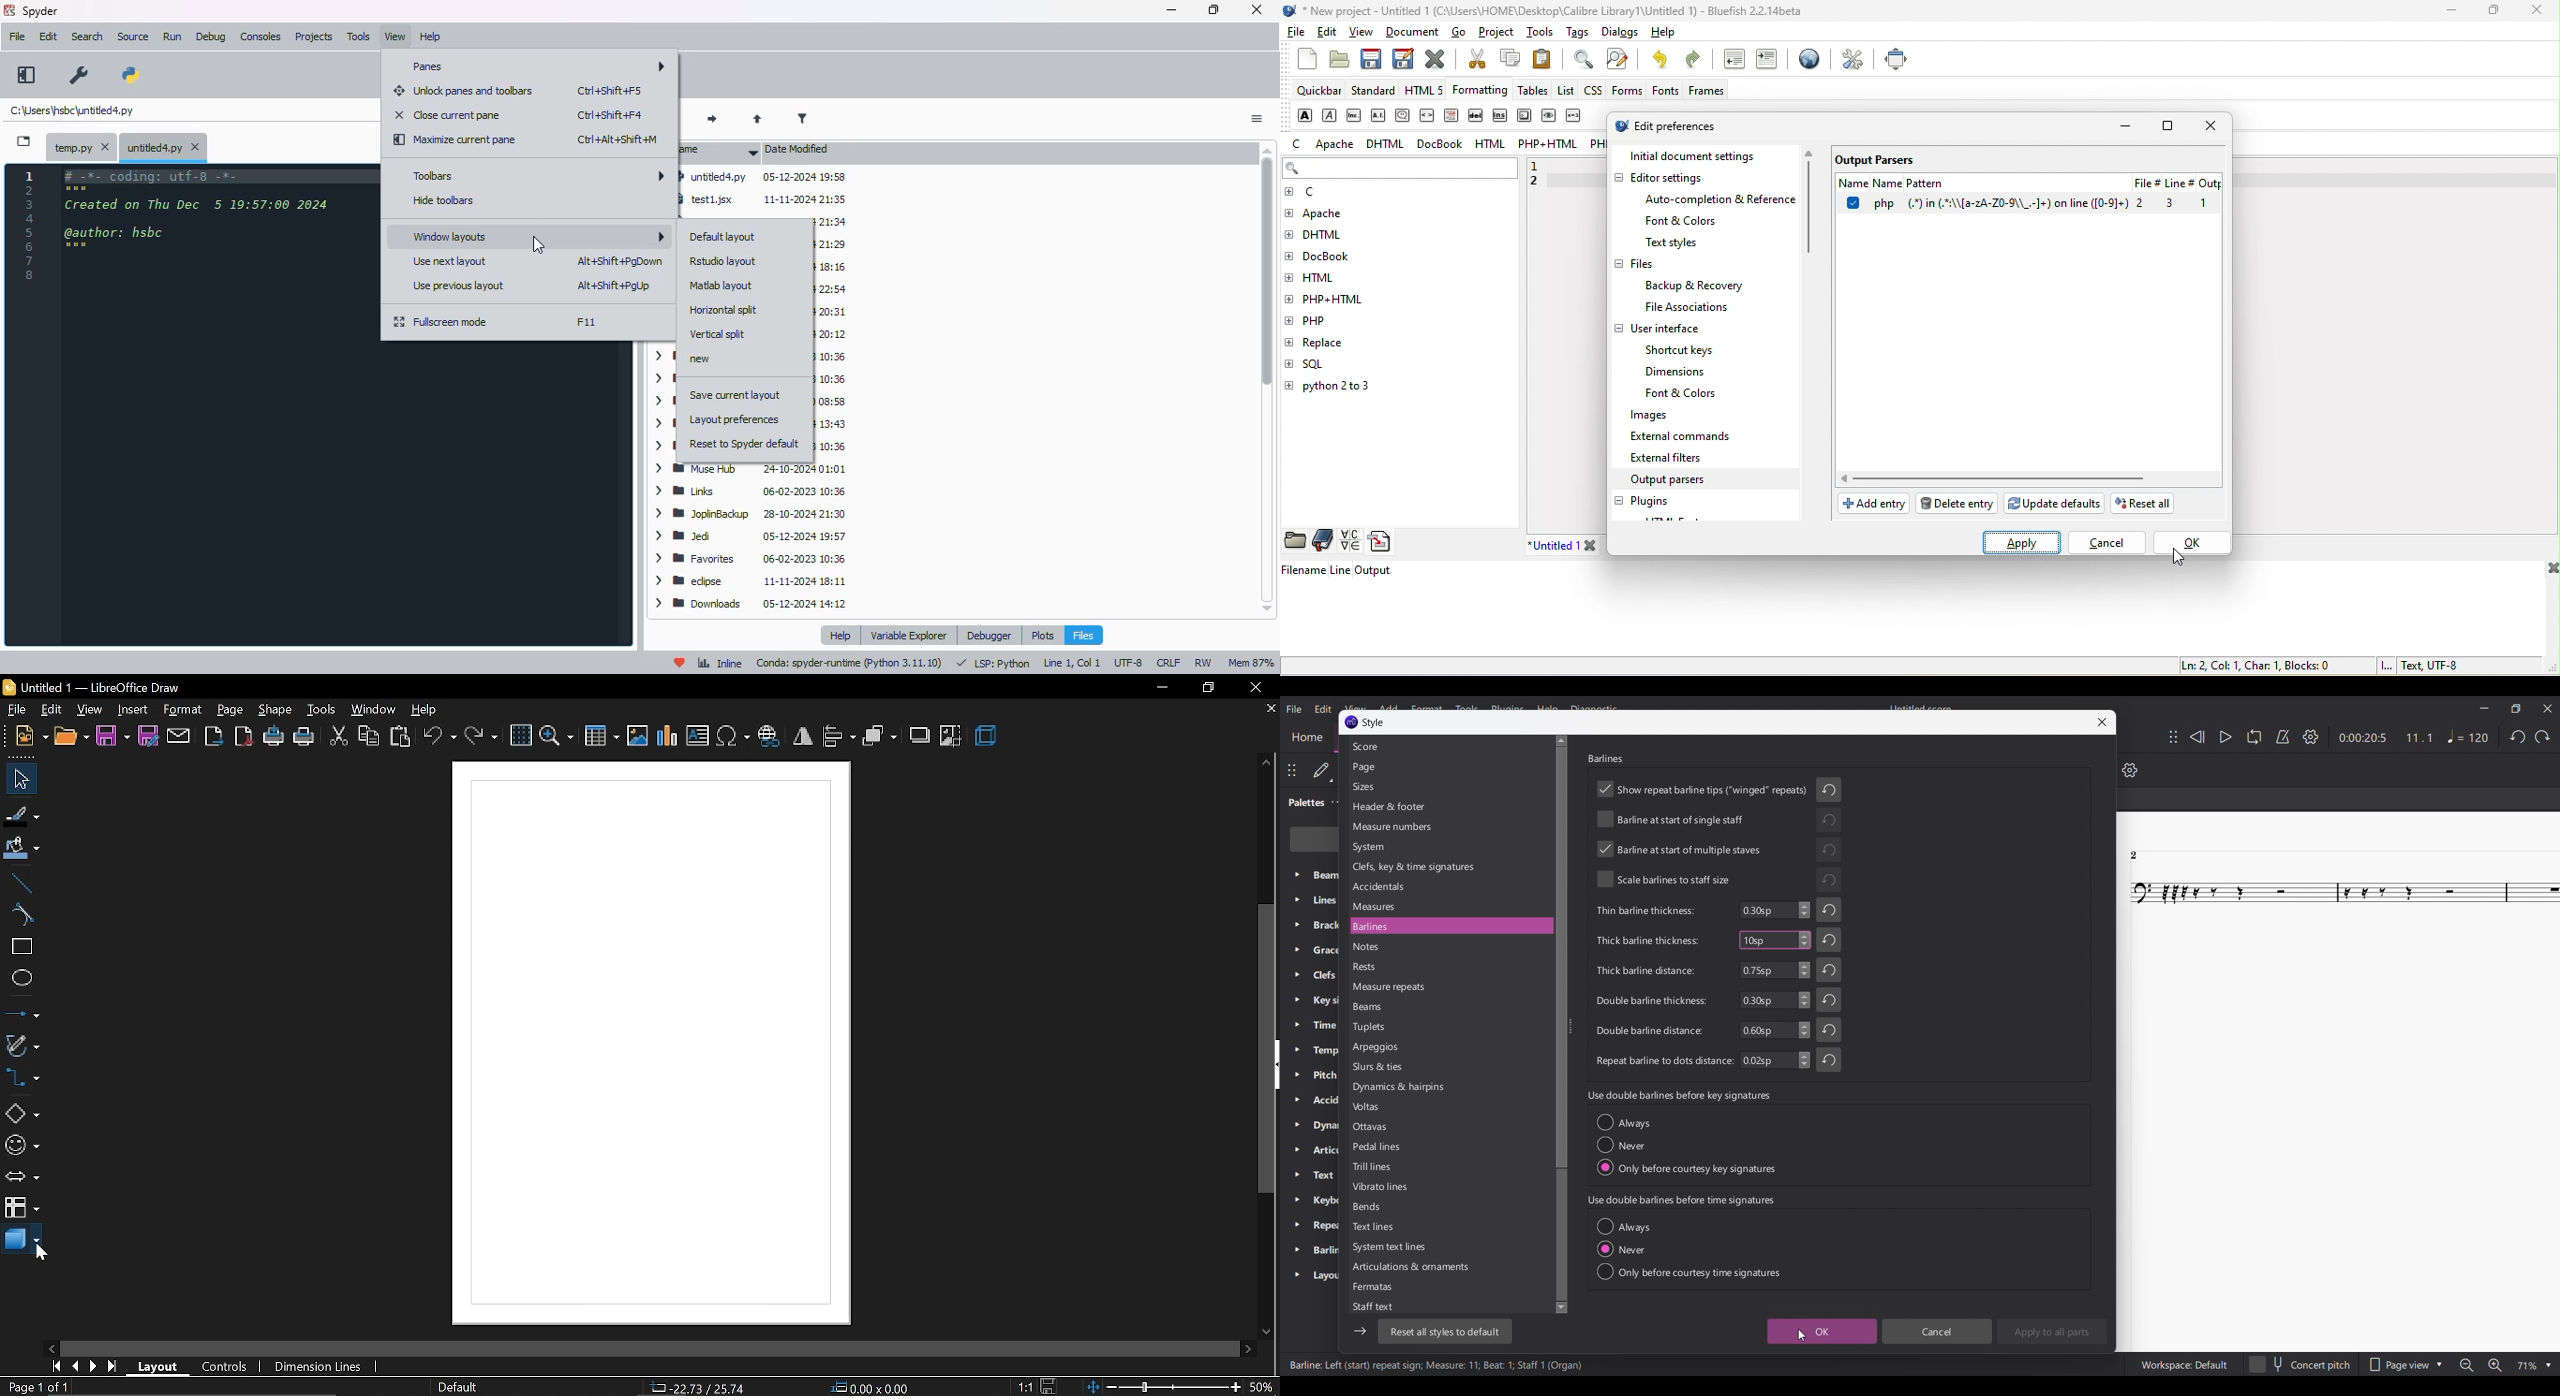 This screenshot has width=2576, height=1400. Describe the element at coordinates (51, 1348) in the screenshot. I see `move left` at that location.